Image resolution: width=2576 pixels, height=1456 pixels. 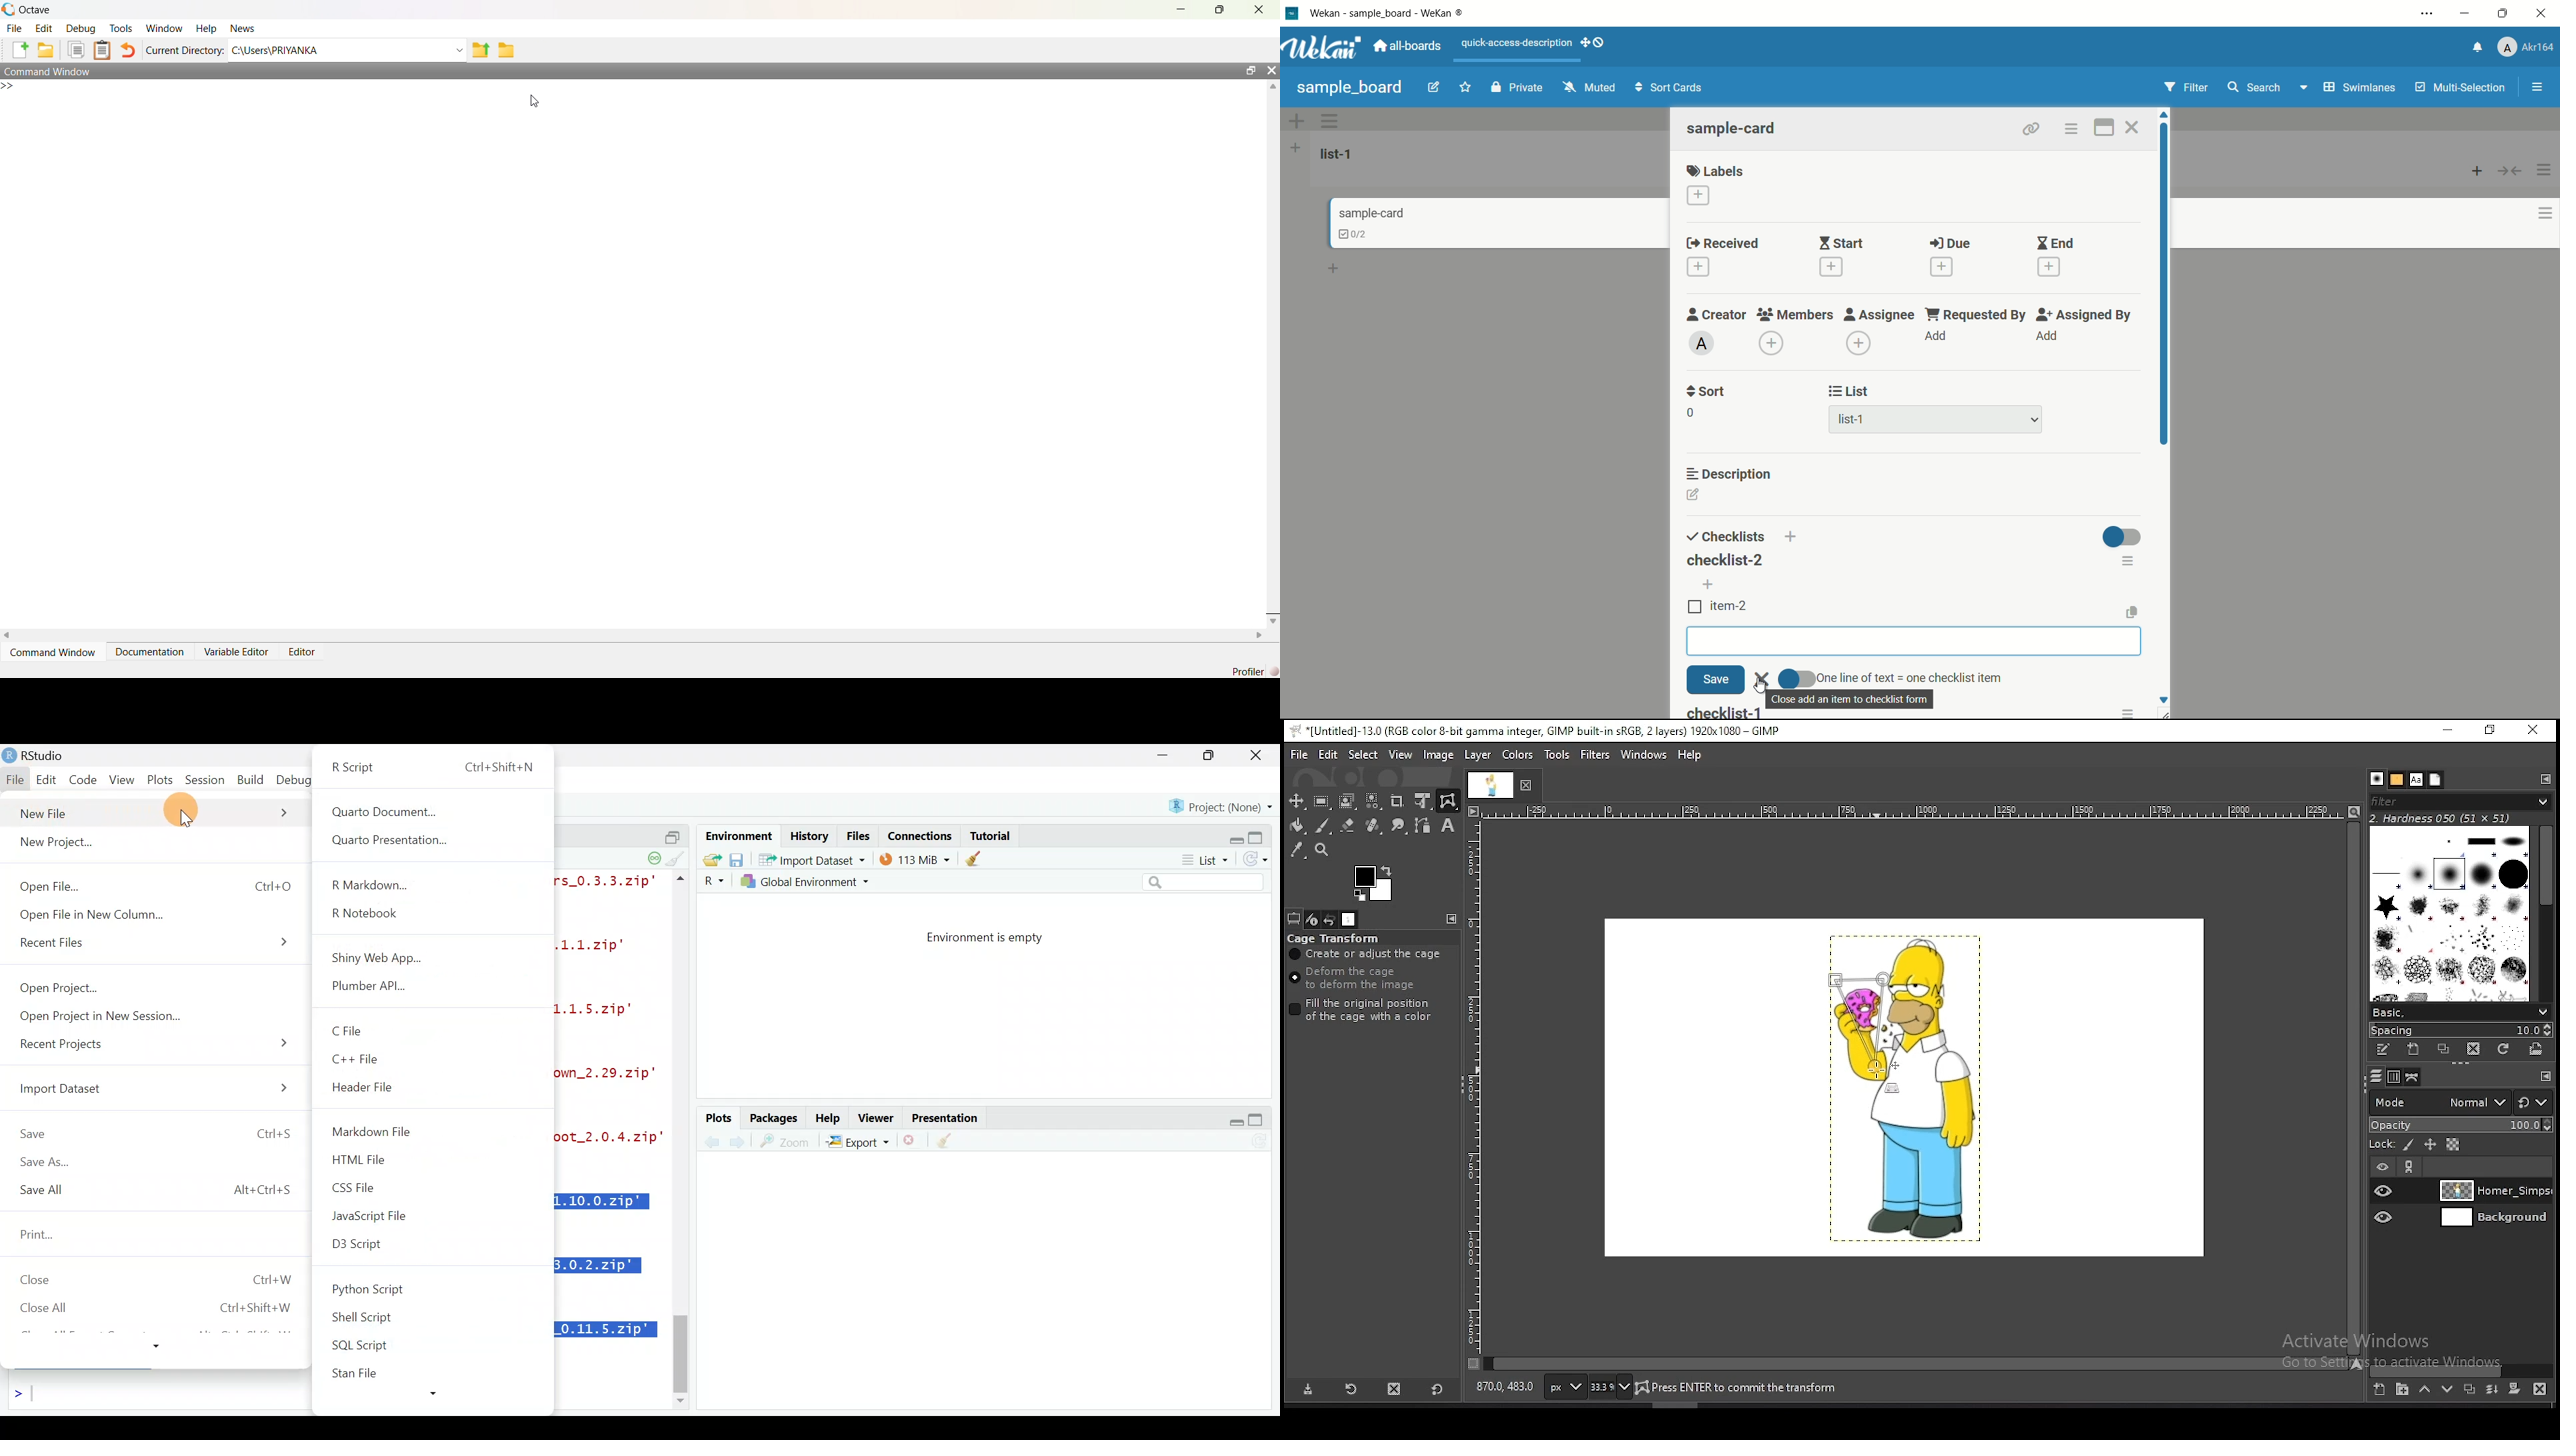 What do you see at coordinates (712, 881) in the screenshot?
I see `R` at bounding box center [712, 881].